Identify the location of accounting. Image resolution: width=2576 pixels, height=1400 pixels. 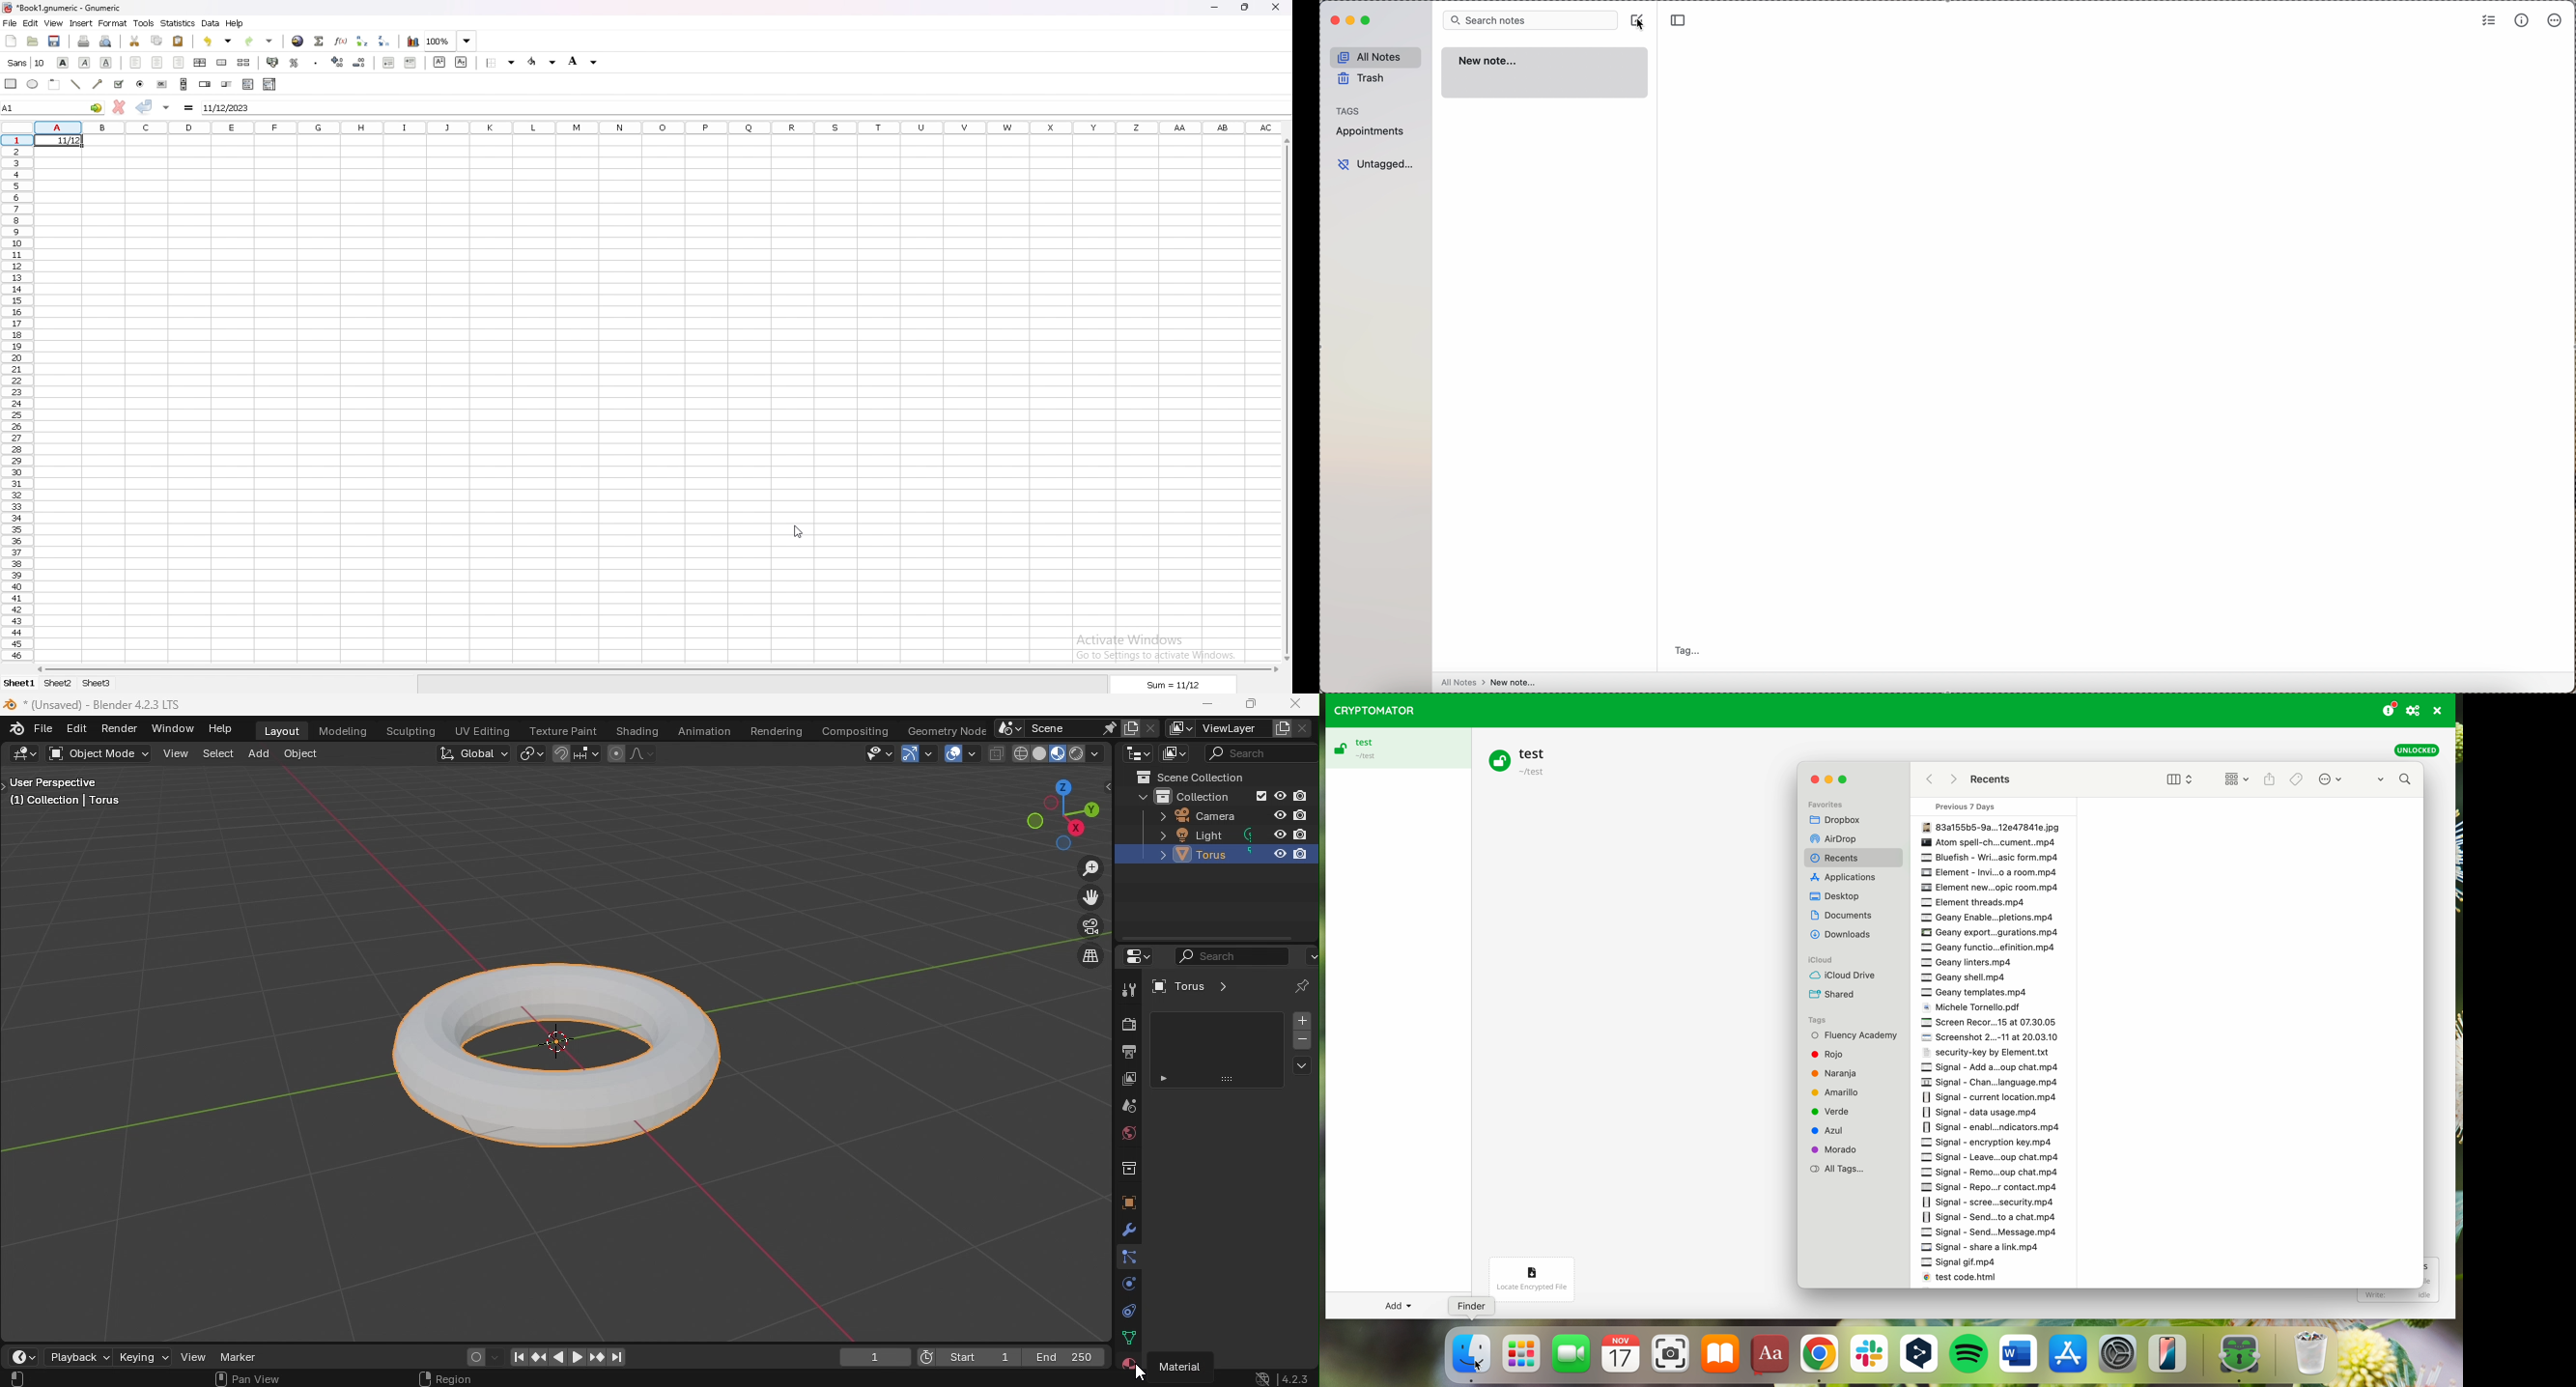
(273, 62).